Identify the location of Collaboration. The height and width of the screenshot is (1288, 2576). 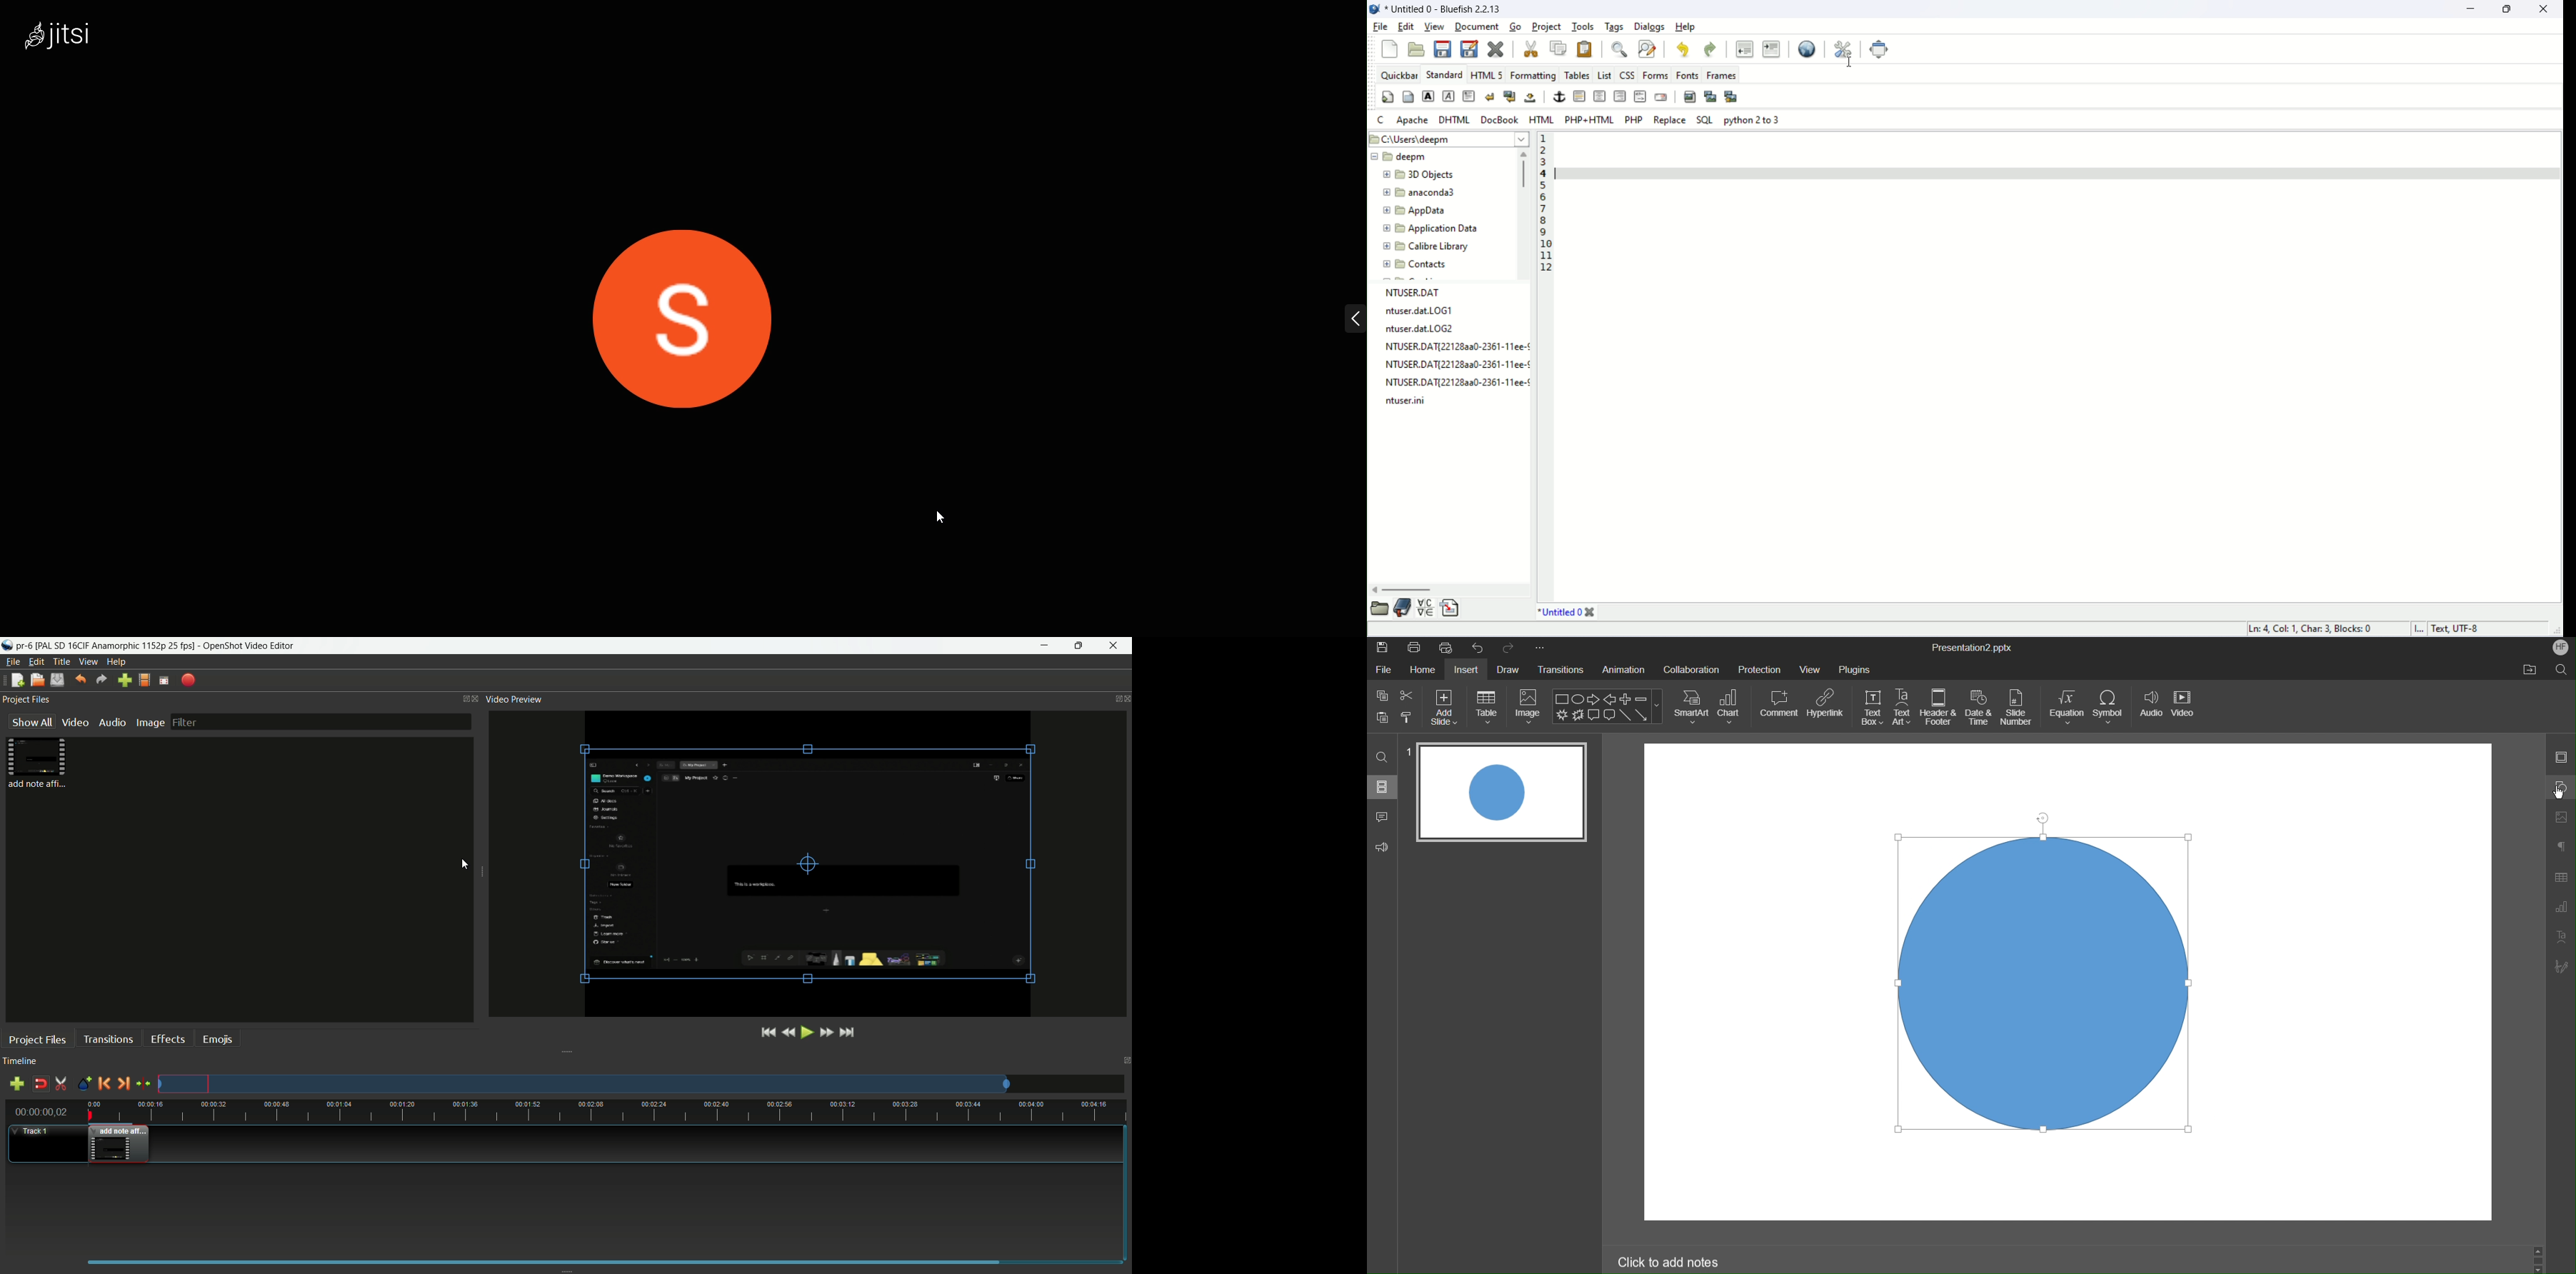
(1692, 669).